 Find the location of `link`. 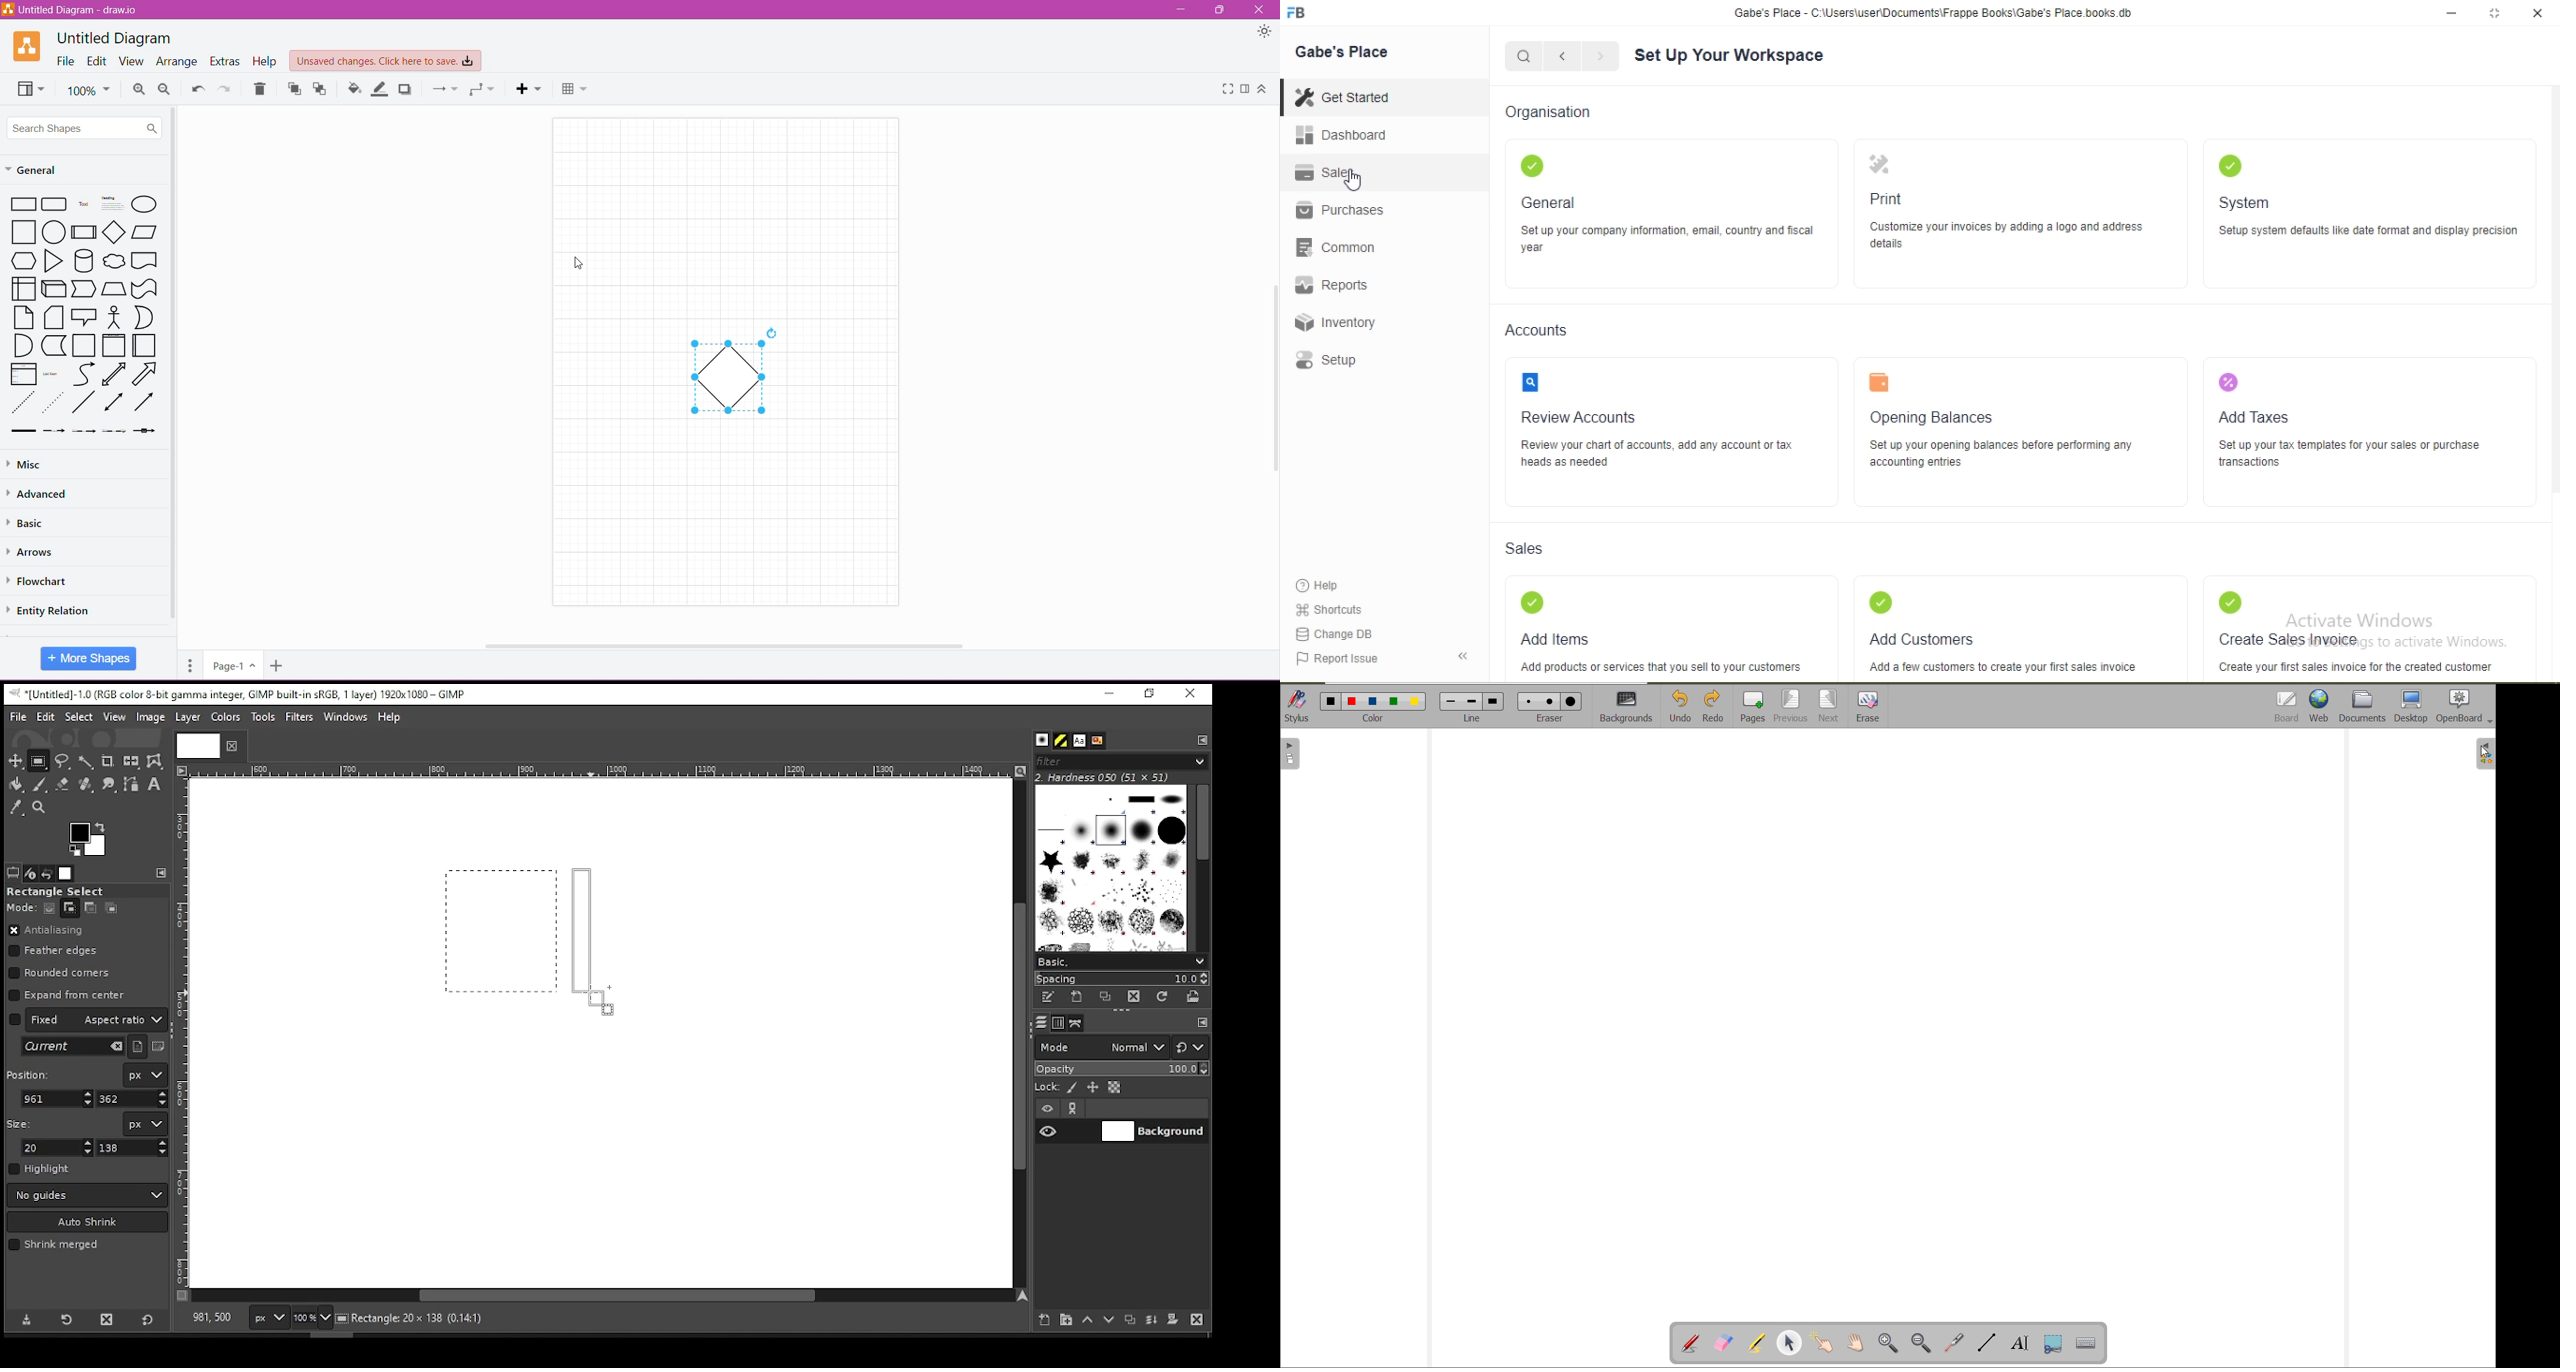

link is located at coordinates (1073, 1109).